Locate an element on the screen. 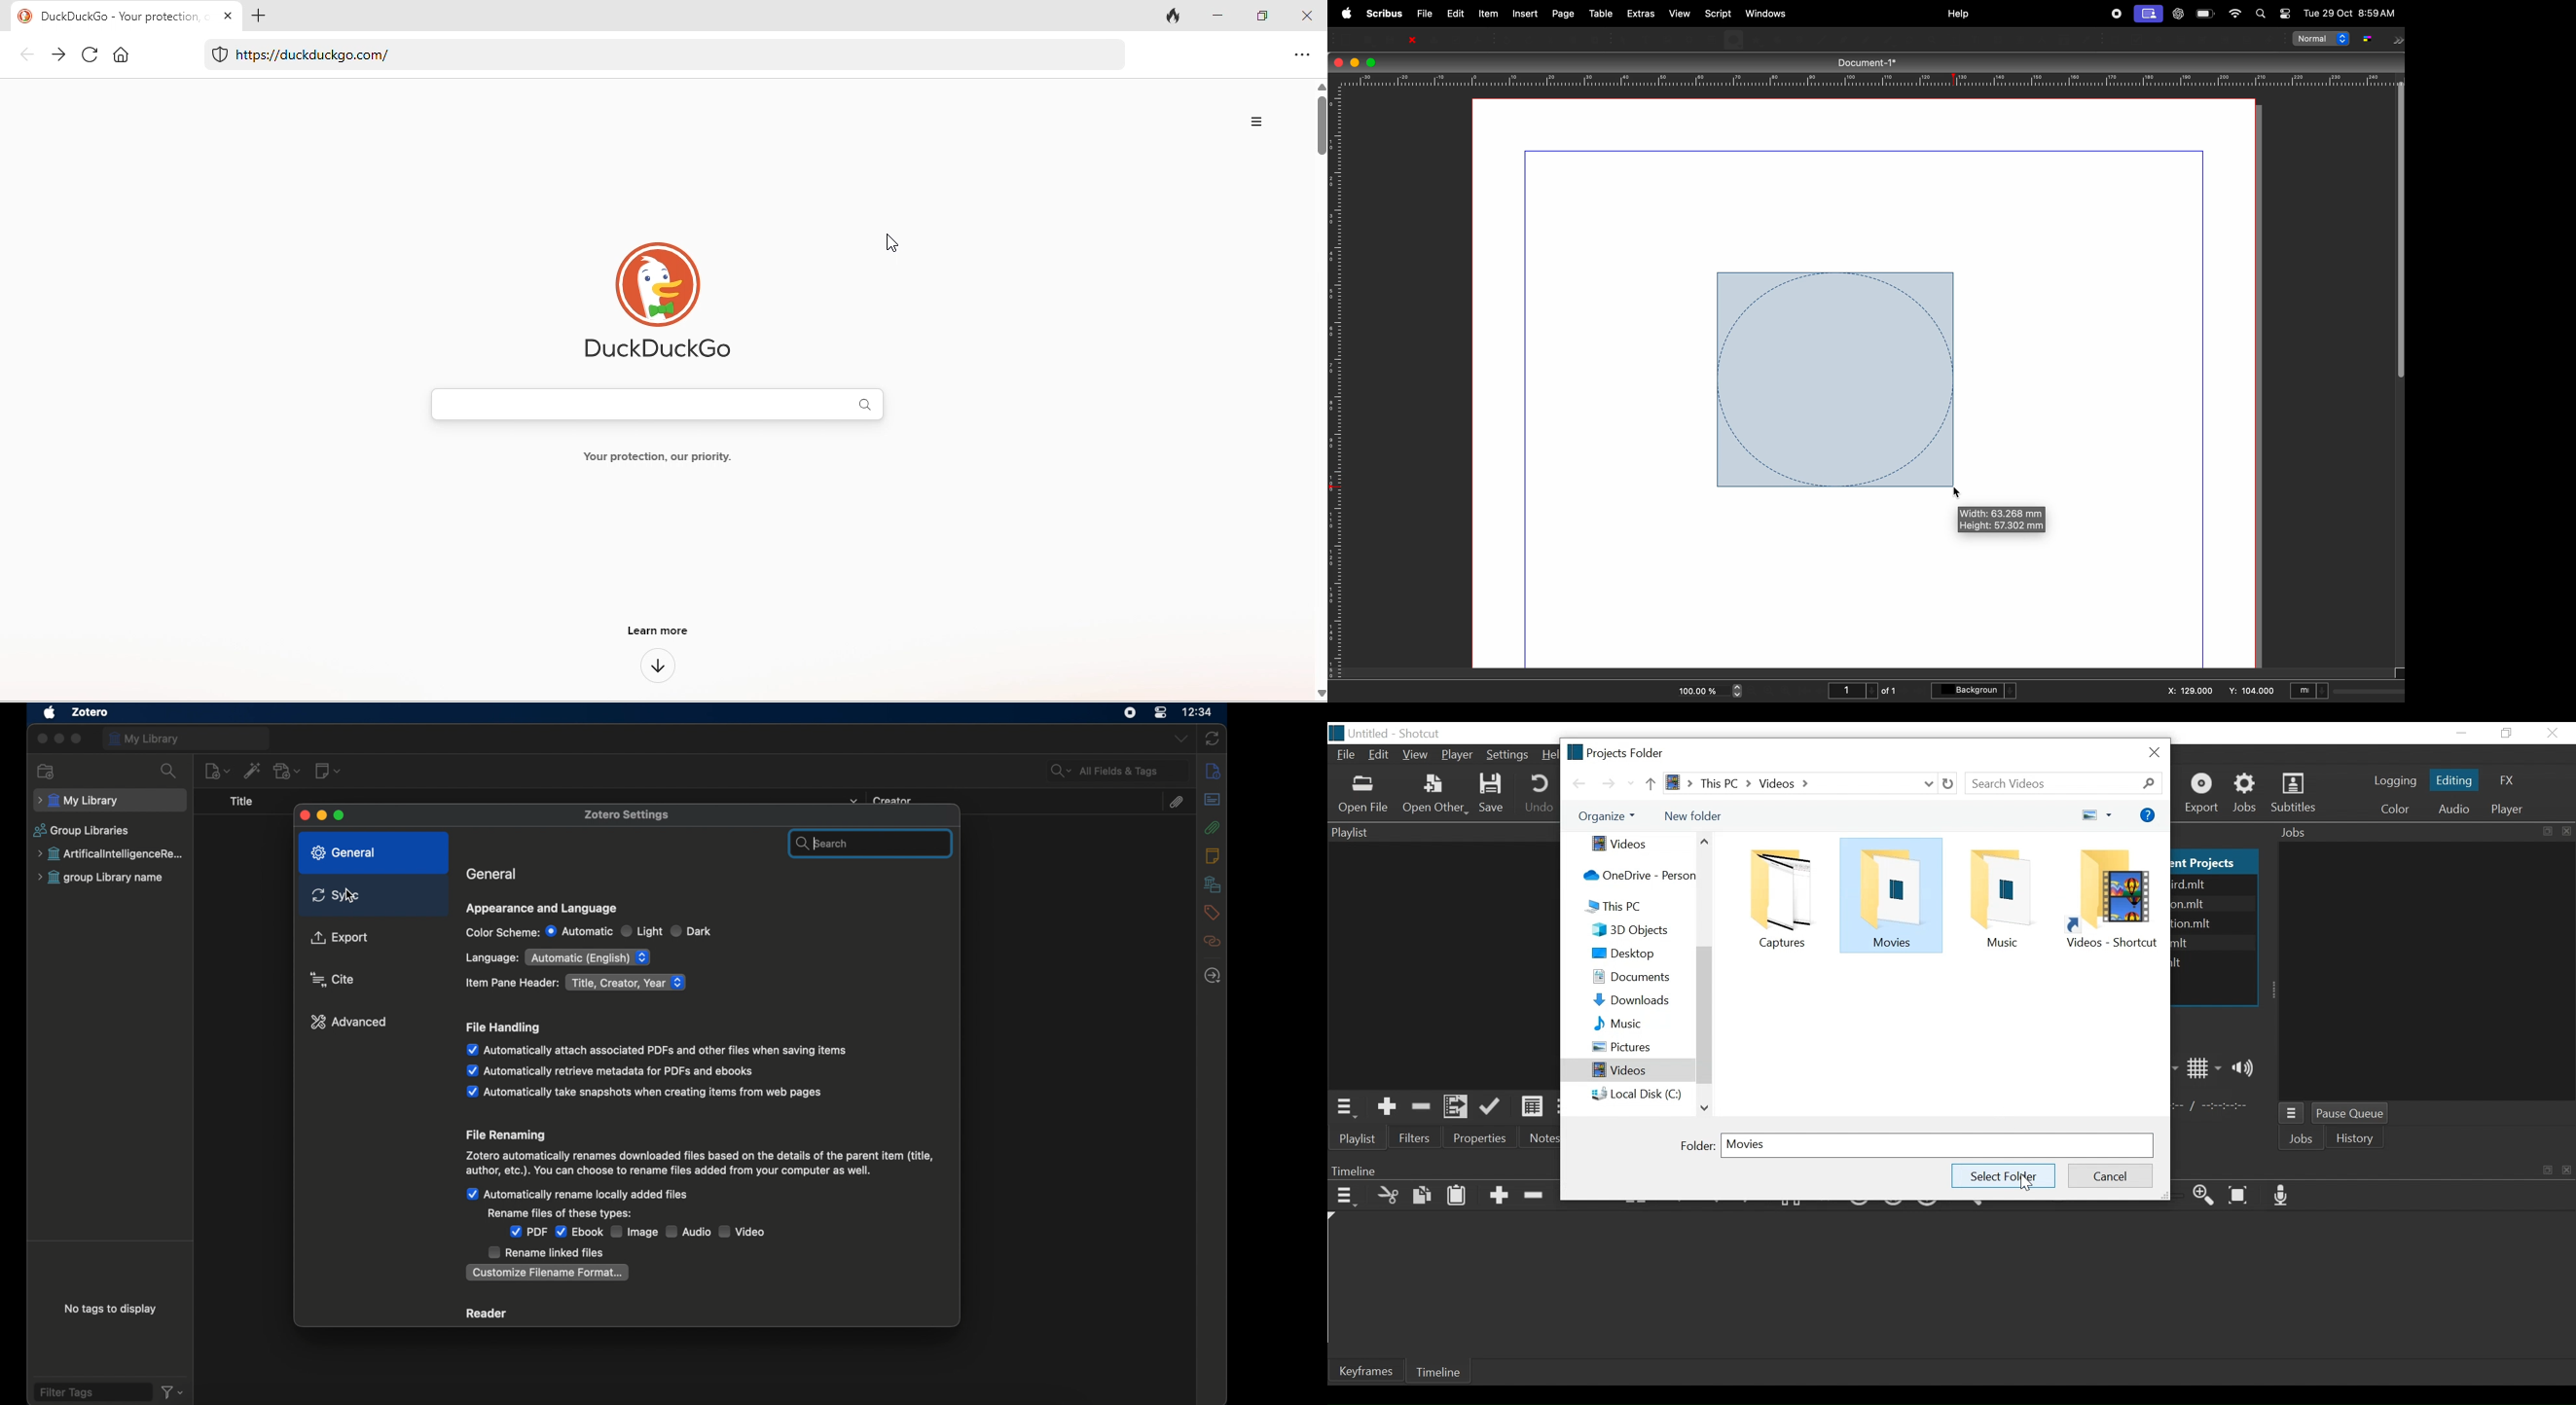 This screenshot has height=1428, width=2576. Folder Field name is located at coordinates (1937, 1144).